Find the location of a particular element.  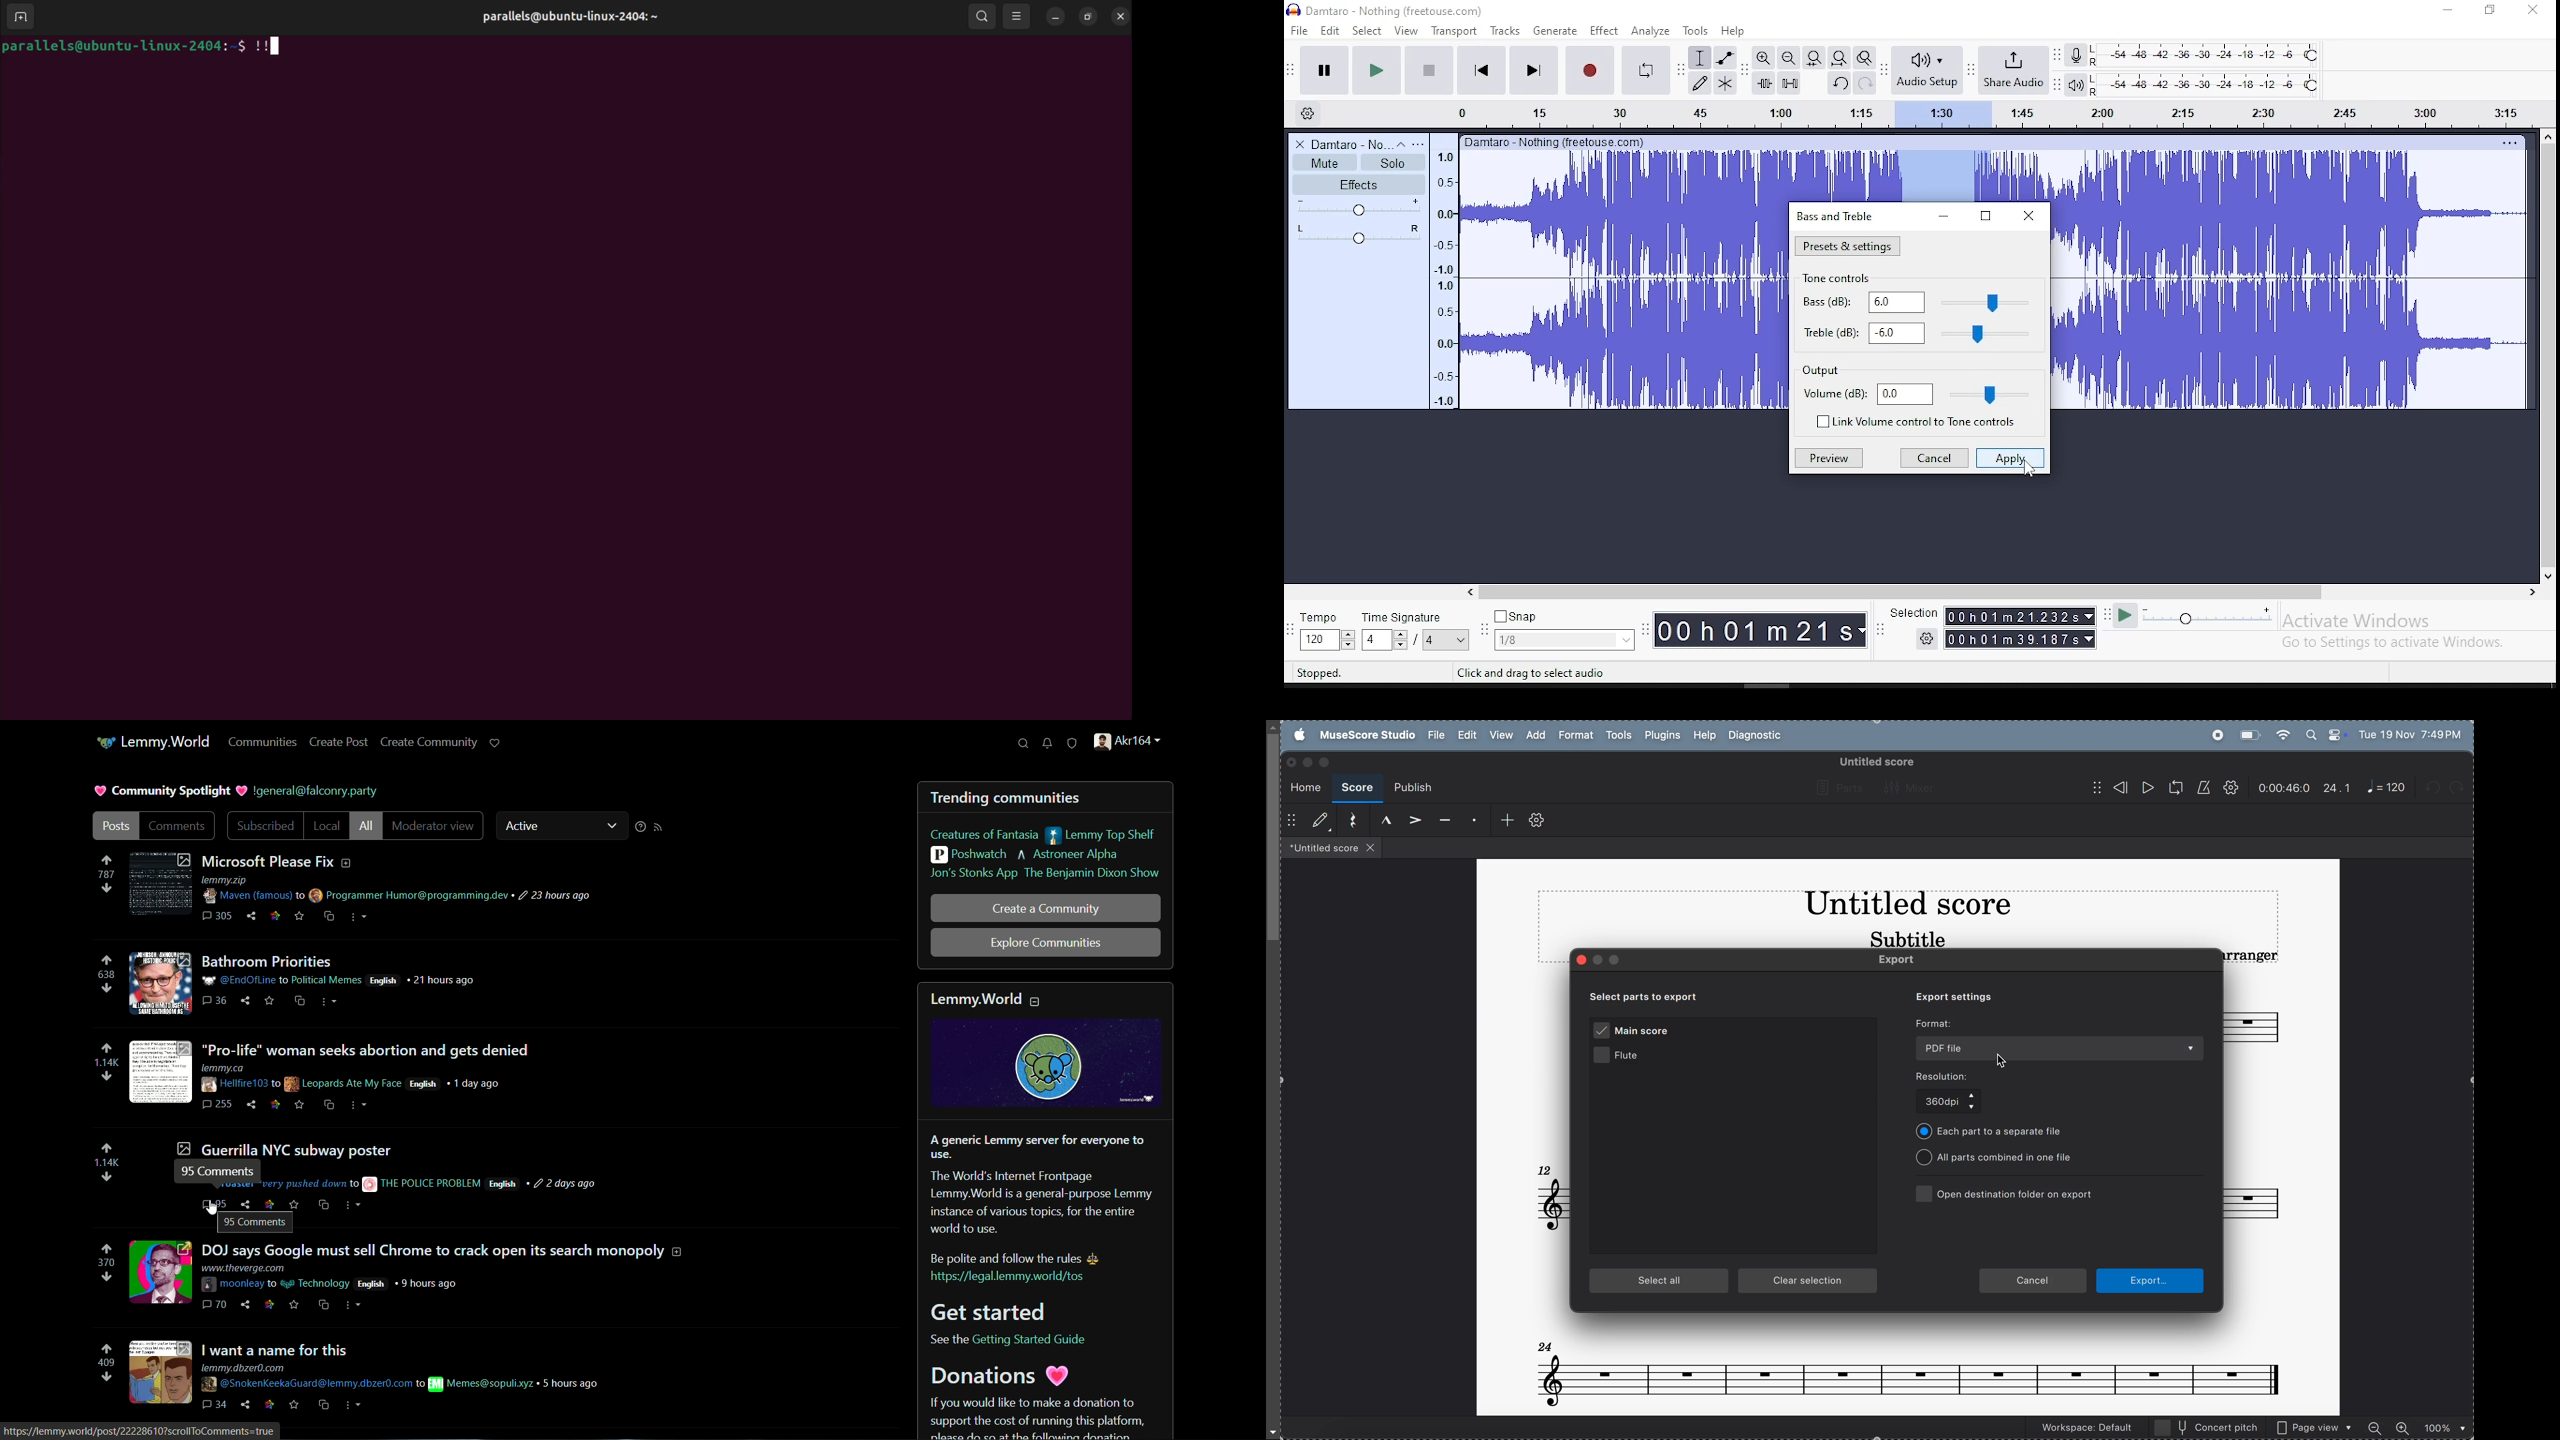

options is located at coordinates (355, 1304).